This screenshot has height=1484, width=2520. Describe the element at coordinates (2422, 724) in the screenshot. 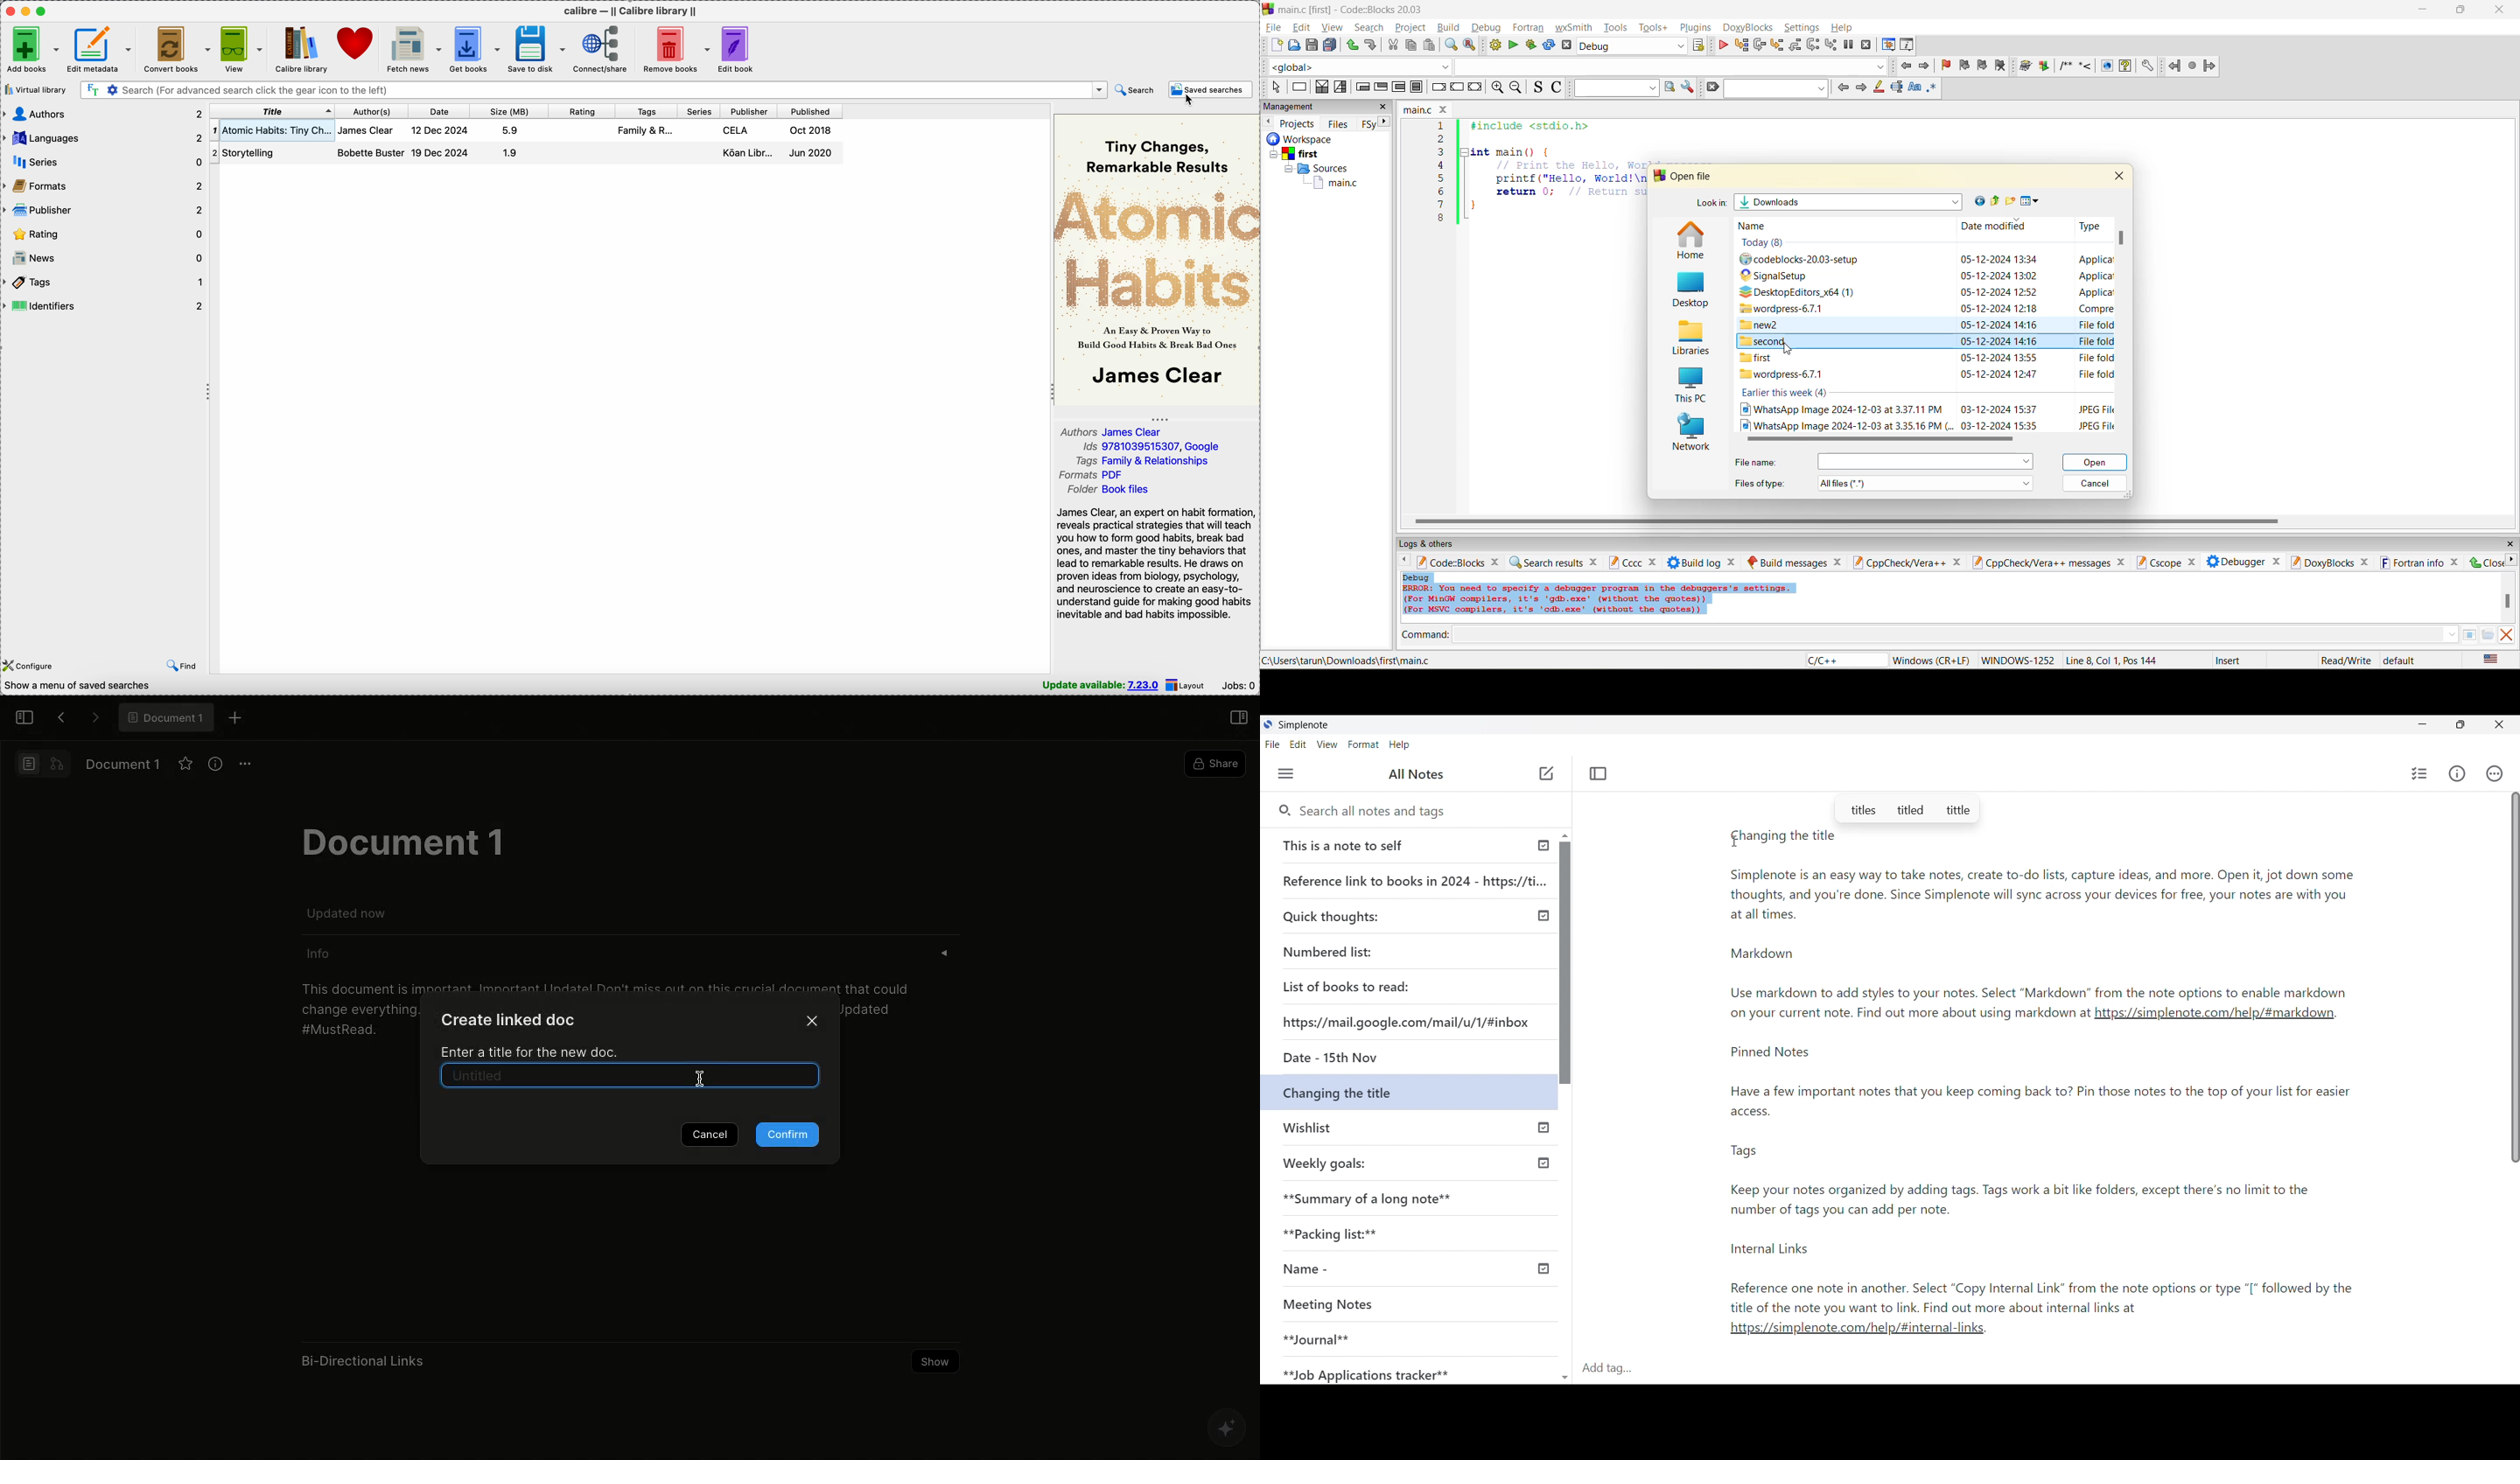

I see `Minimize` at that location.